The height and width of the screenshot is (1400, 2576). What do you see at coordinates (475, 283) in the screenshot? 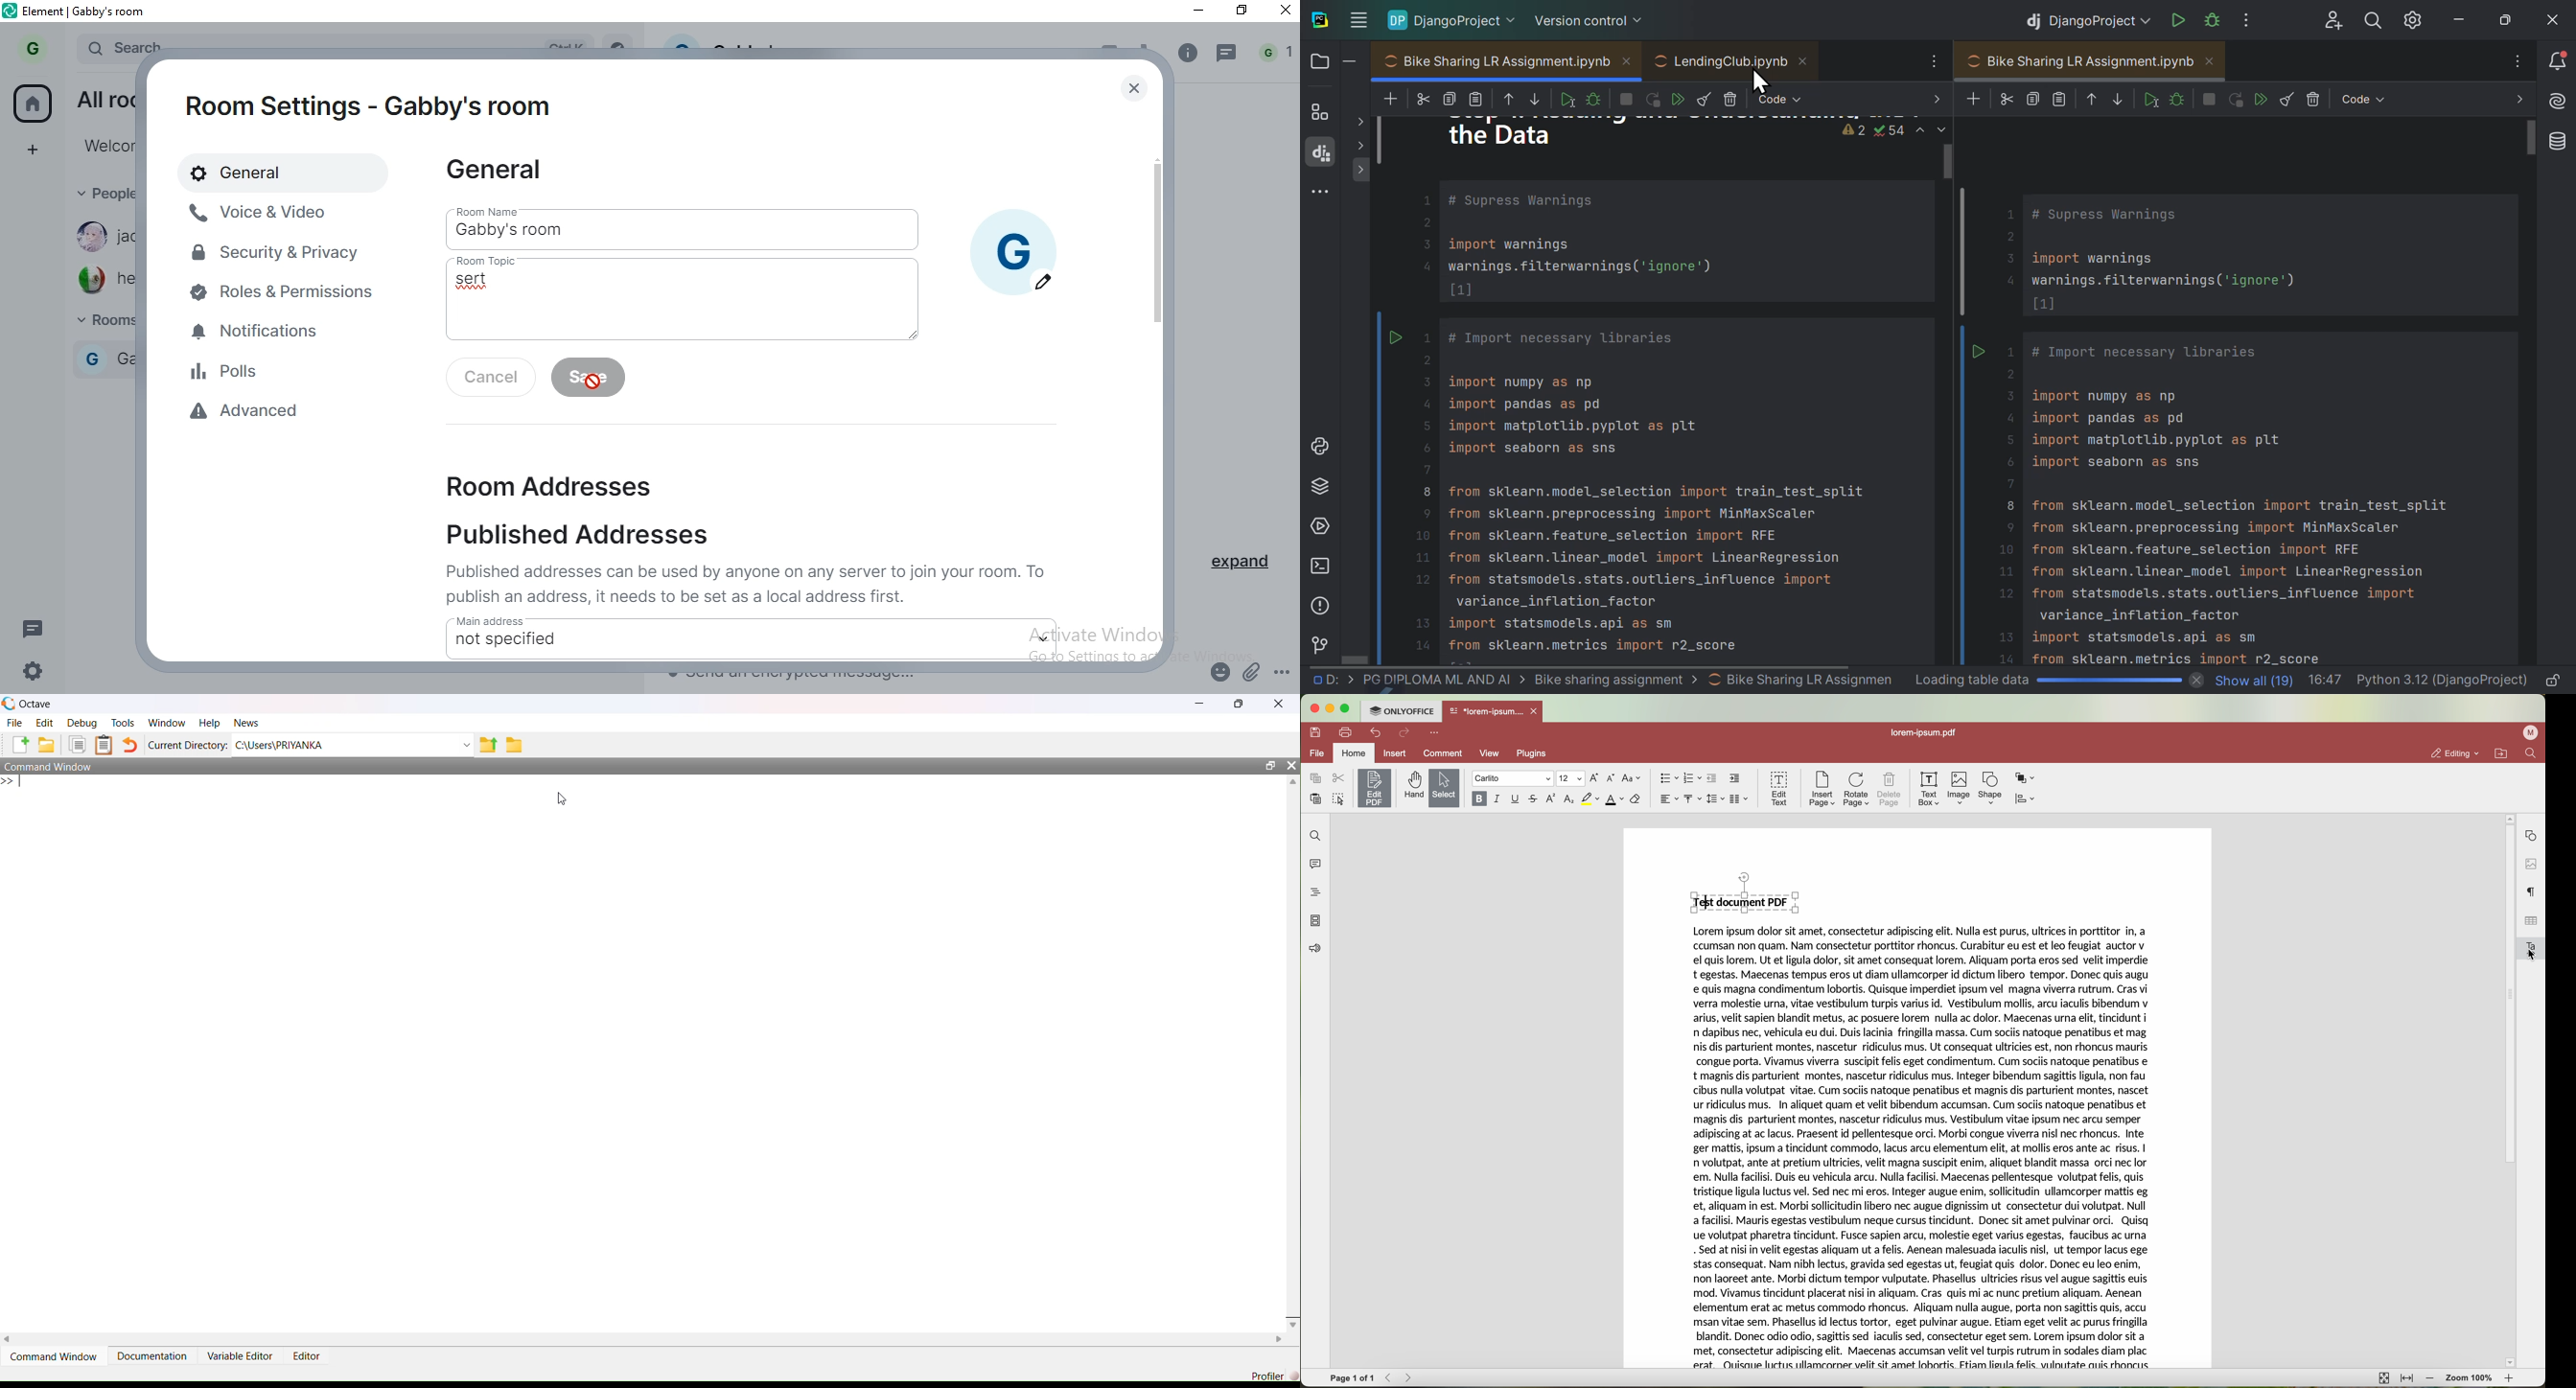
I see `sert` at bounding box center [475, 283].